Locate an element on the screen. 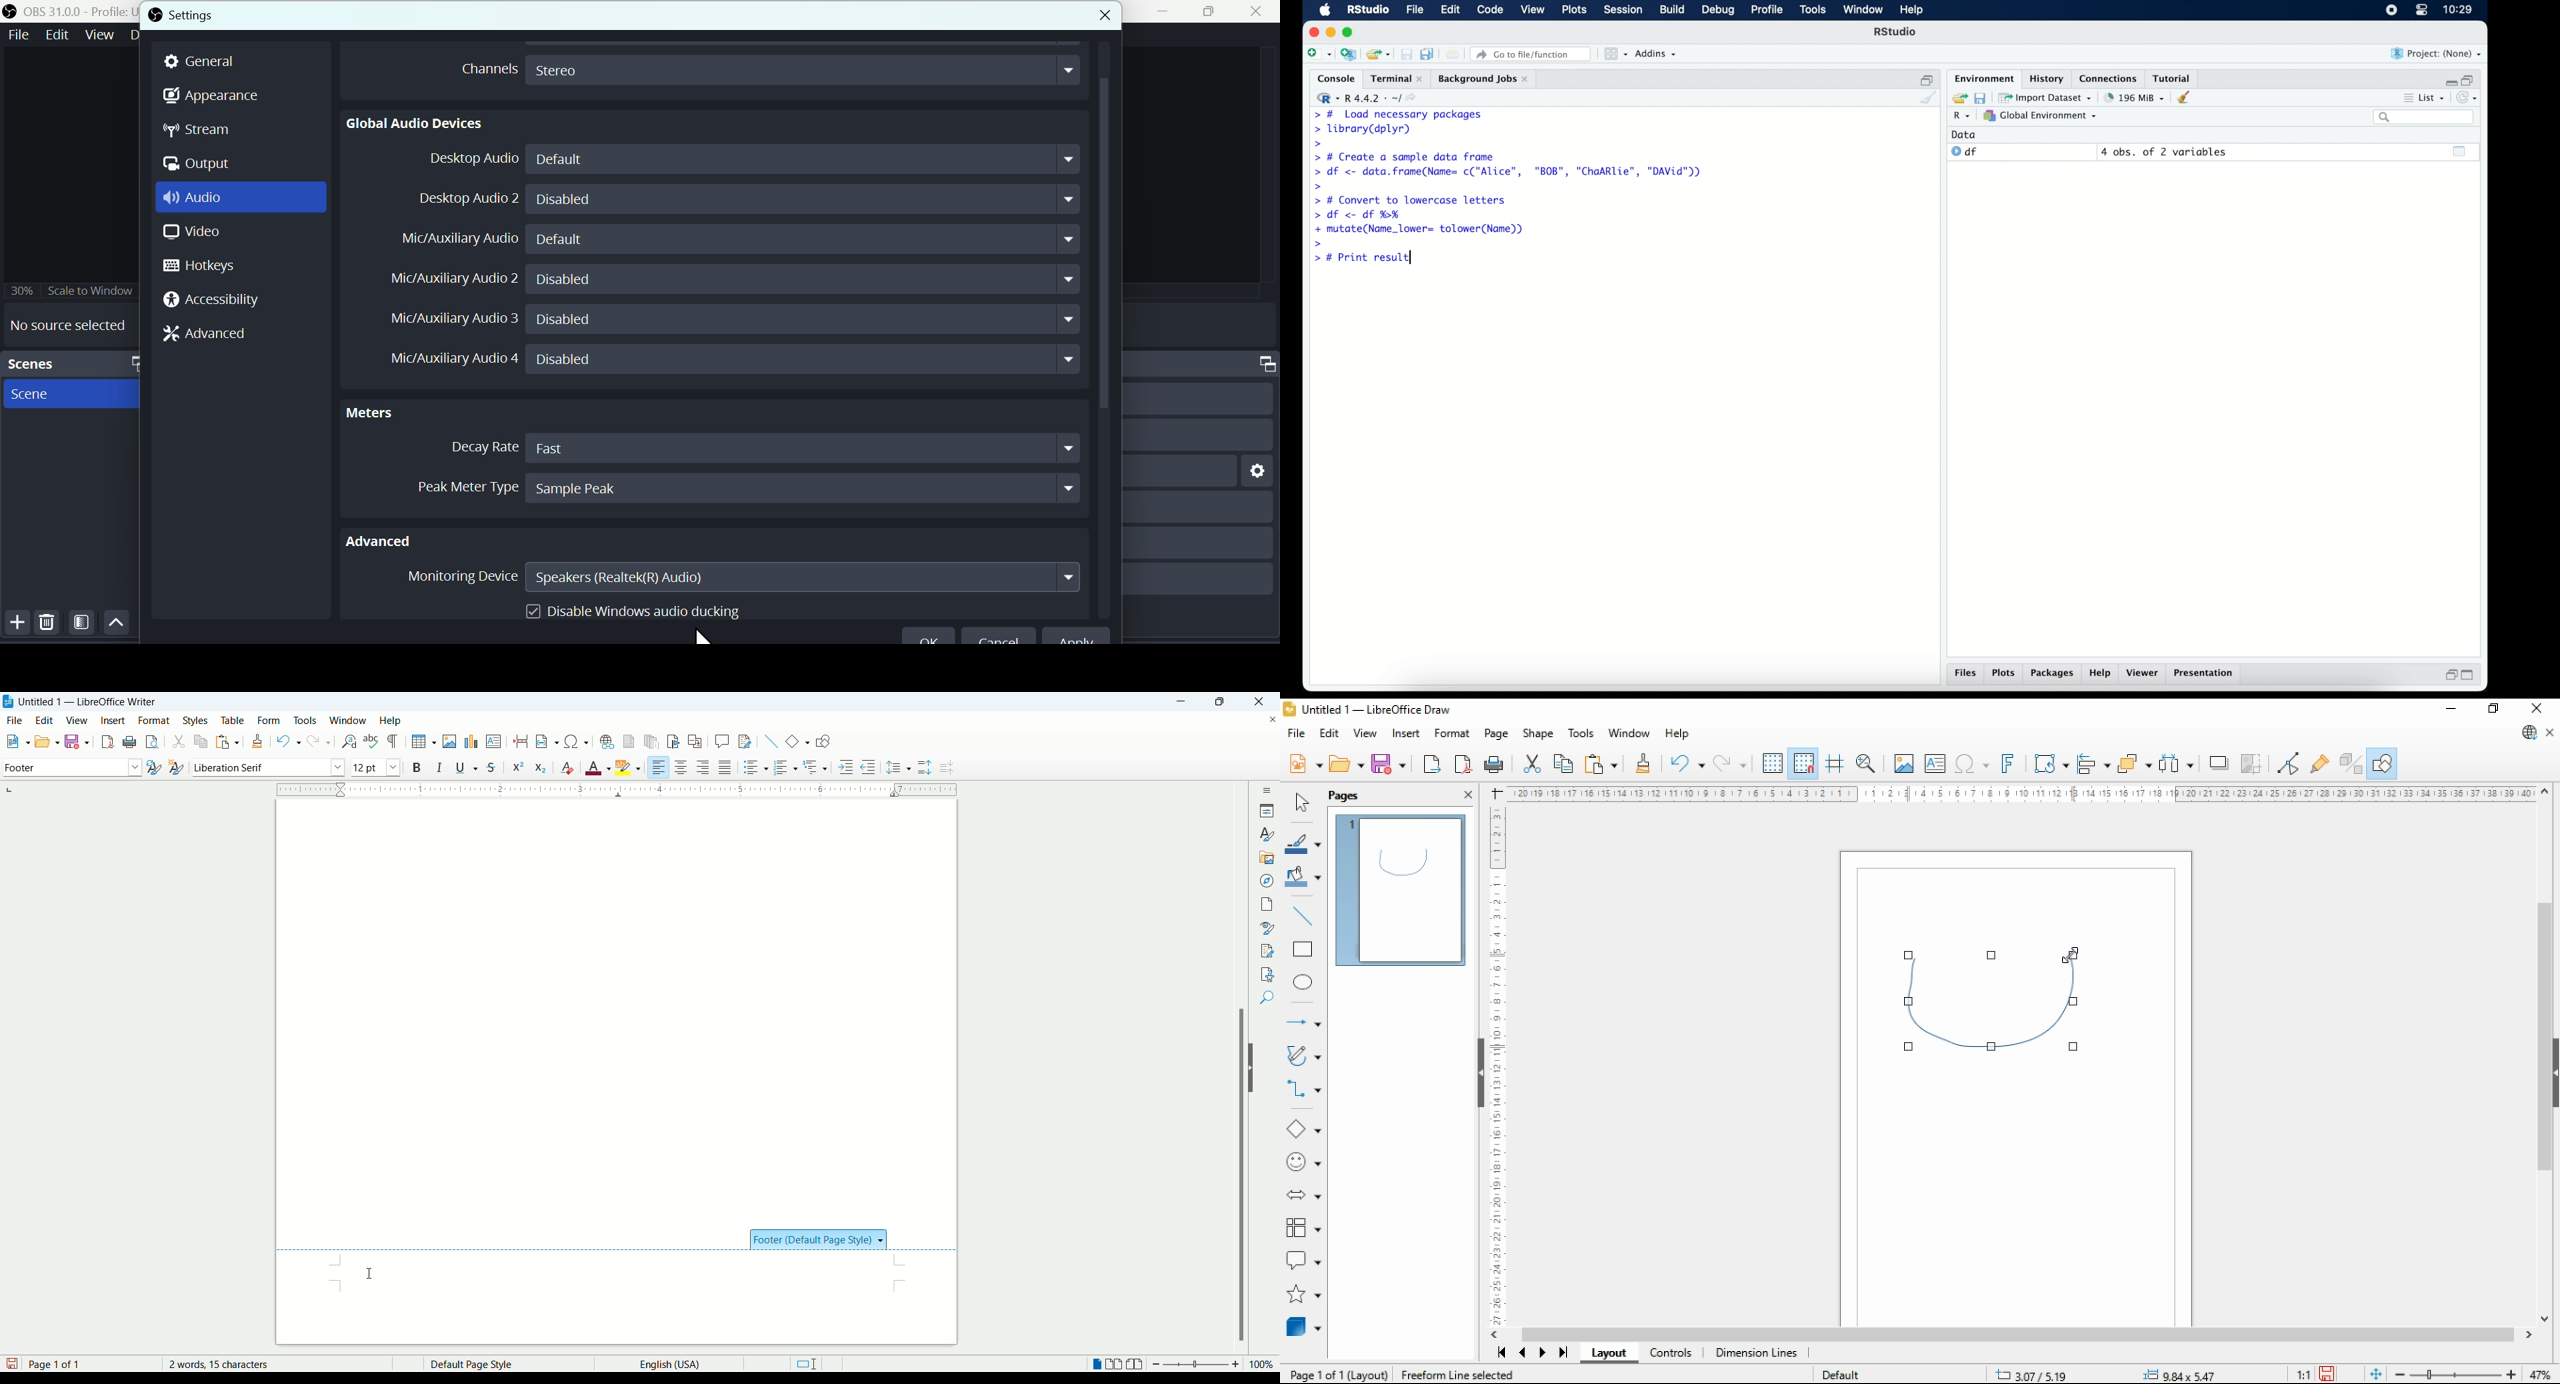 This screenshot has width=2576, height=1400. tutorial is located at coordinates (2174, 78).